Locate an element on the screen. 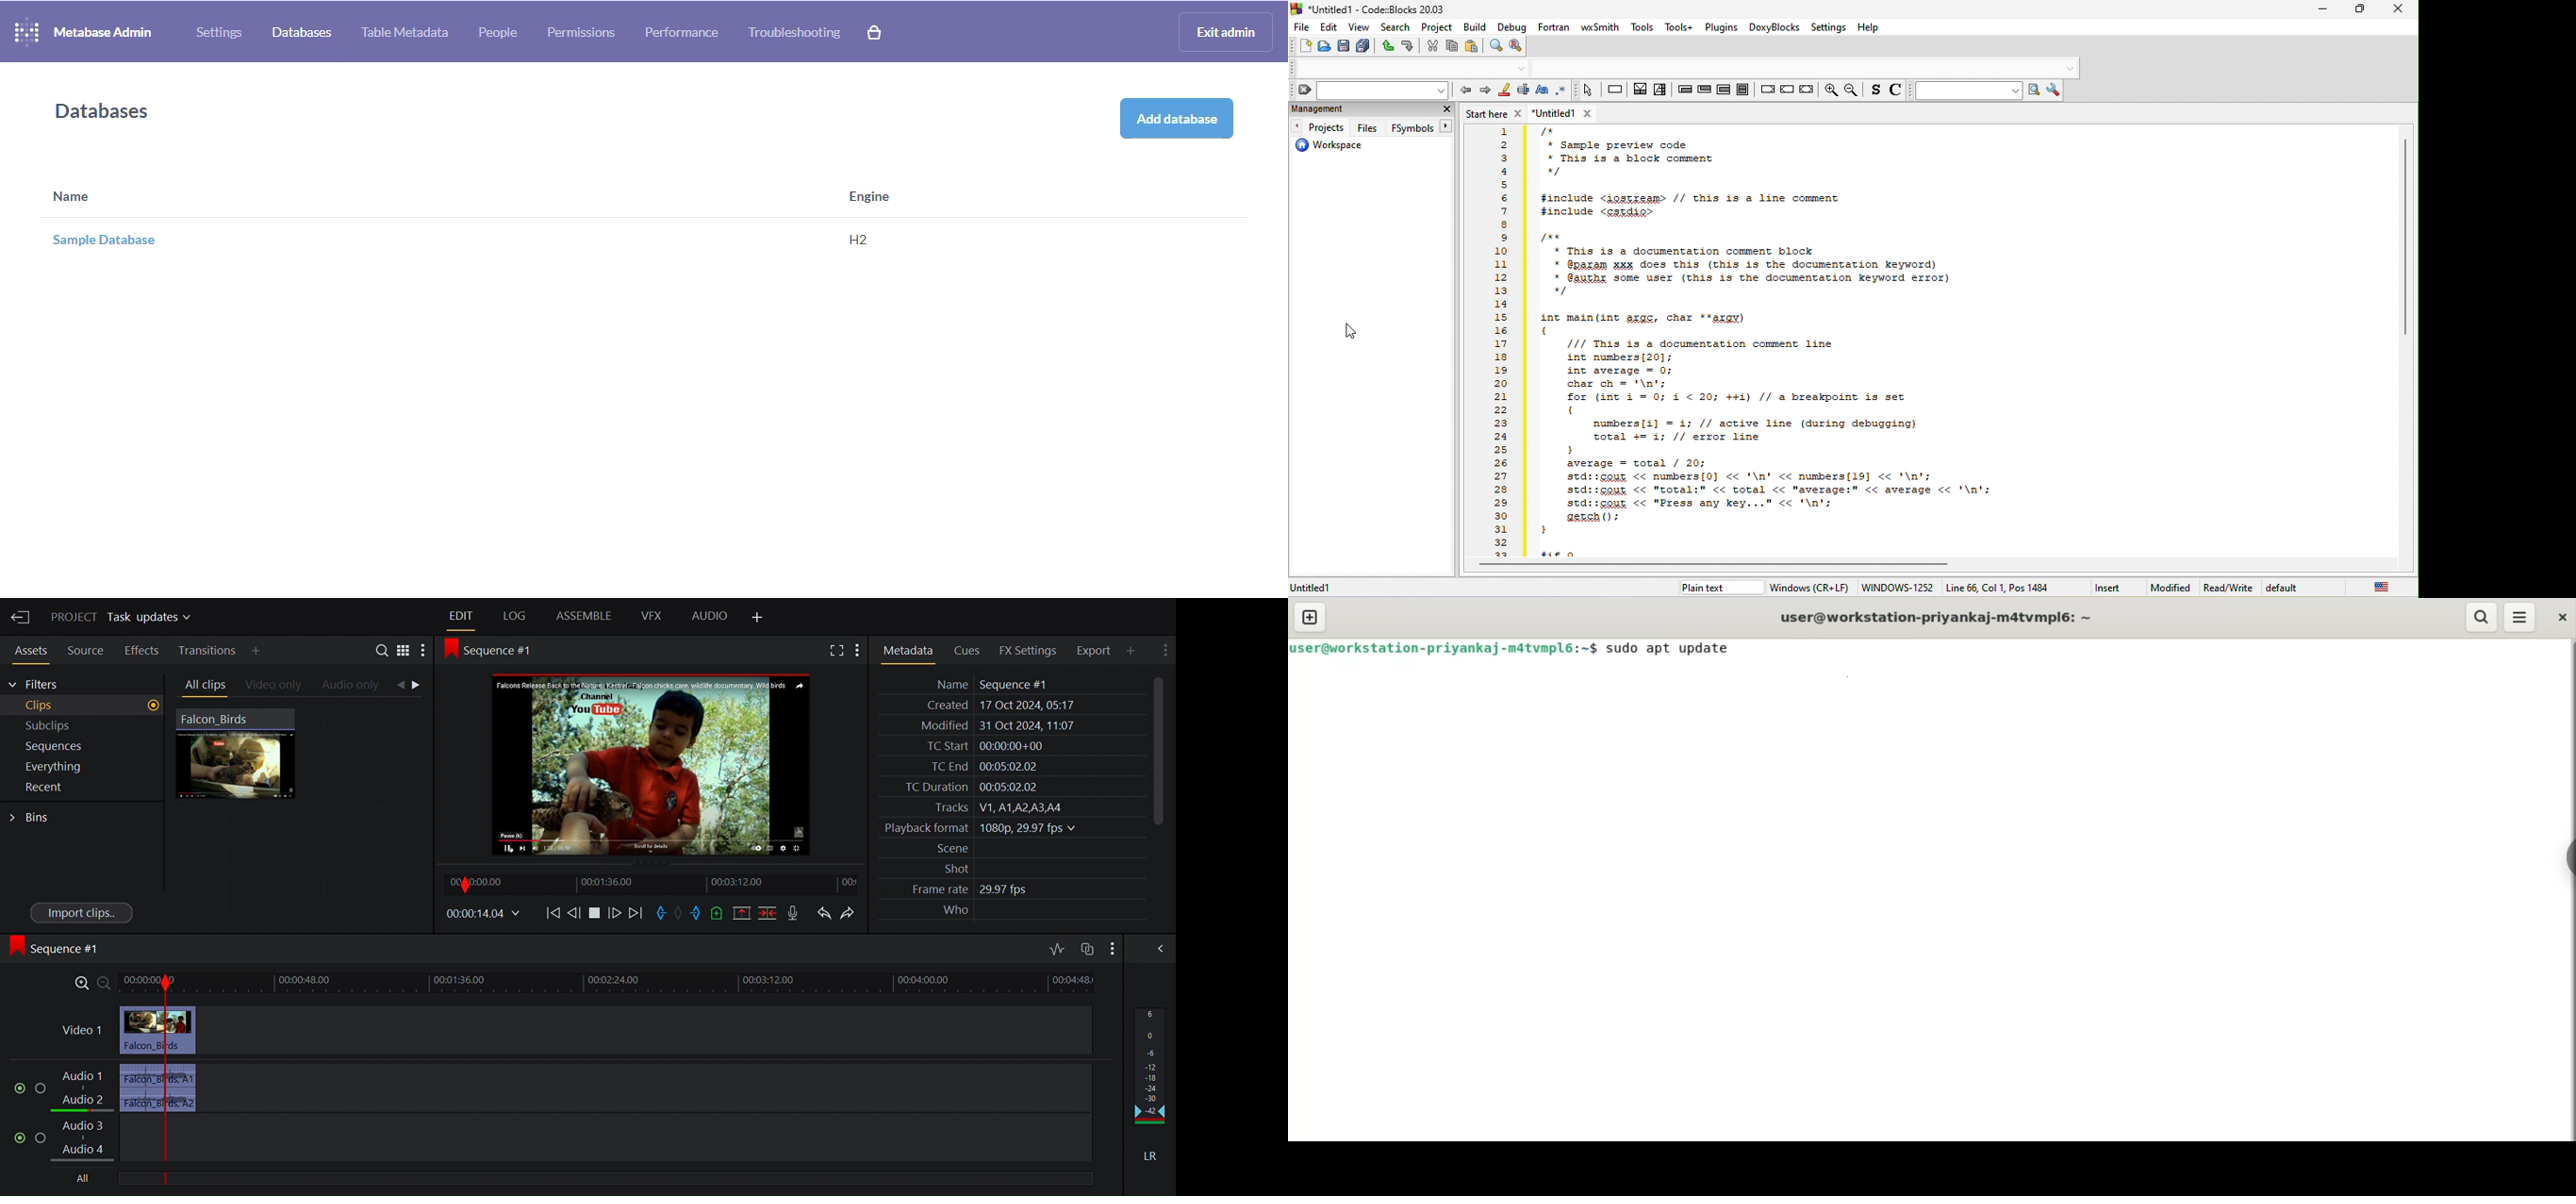 The height and width of the screenshot is (1204, 2576). save is located at coordinates (1343, 47).